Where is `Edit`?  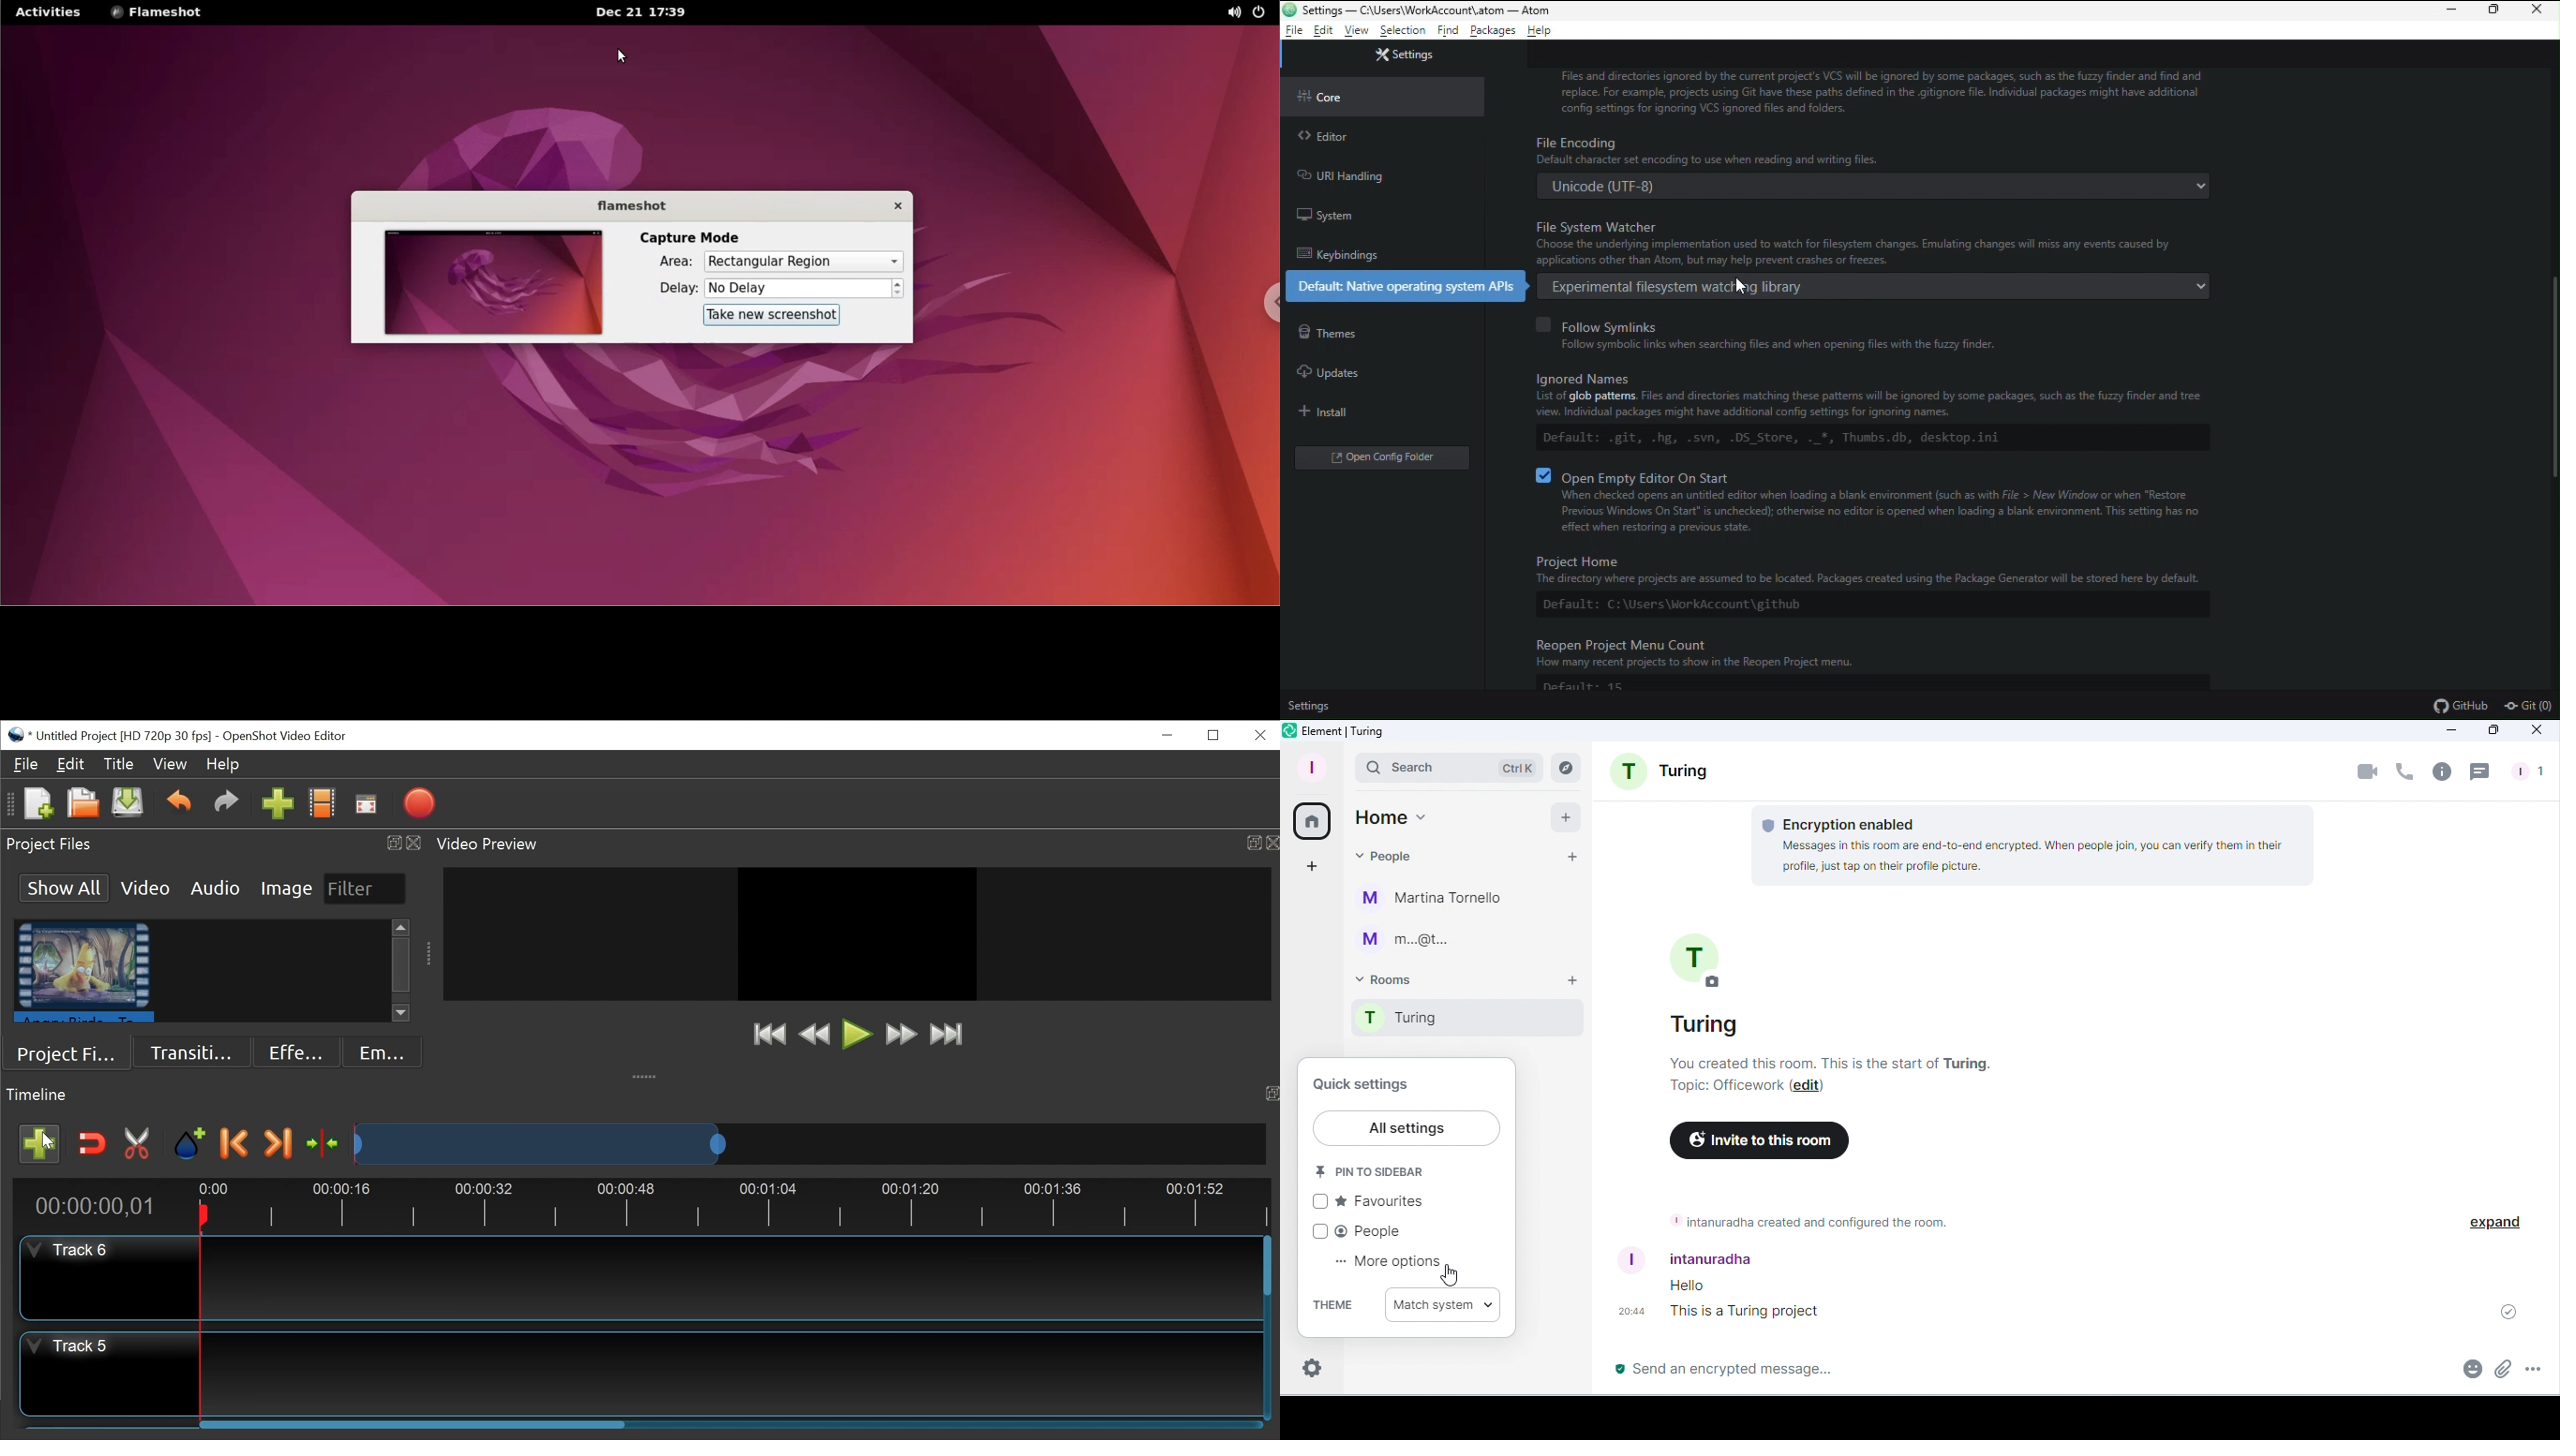 Edit is located at coordinates (69, 763).